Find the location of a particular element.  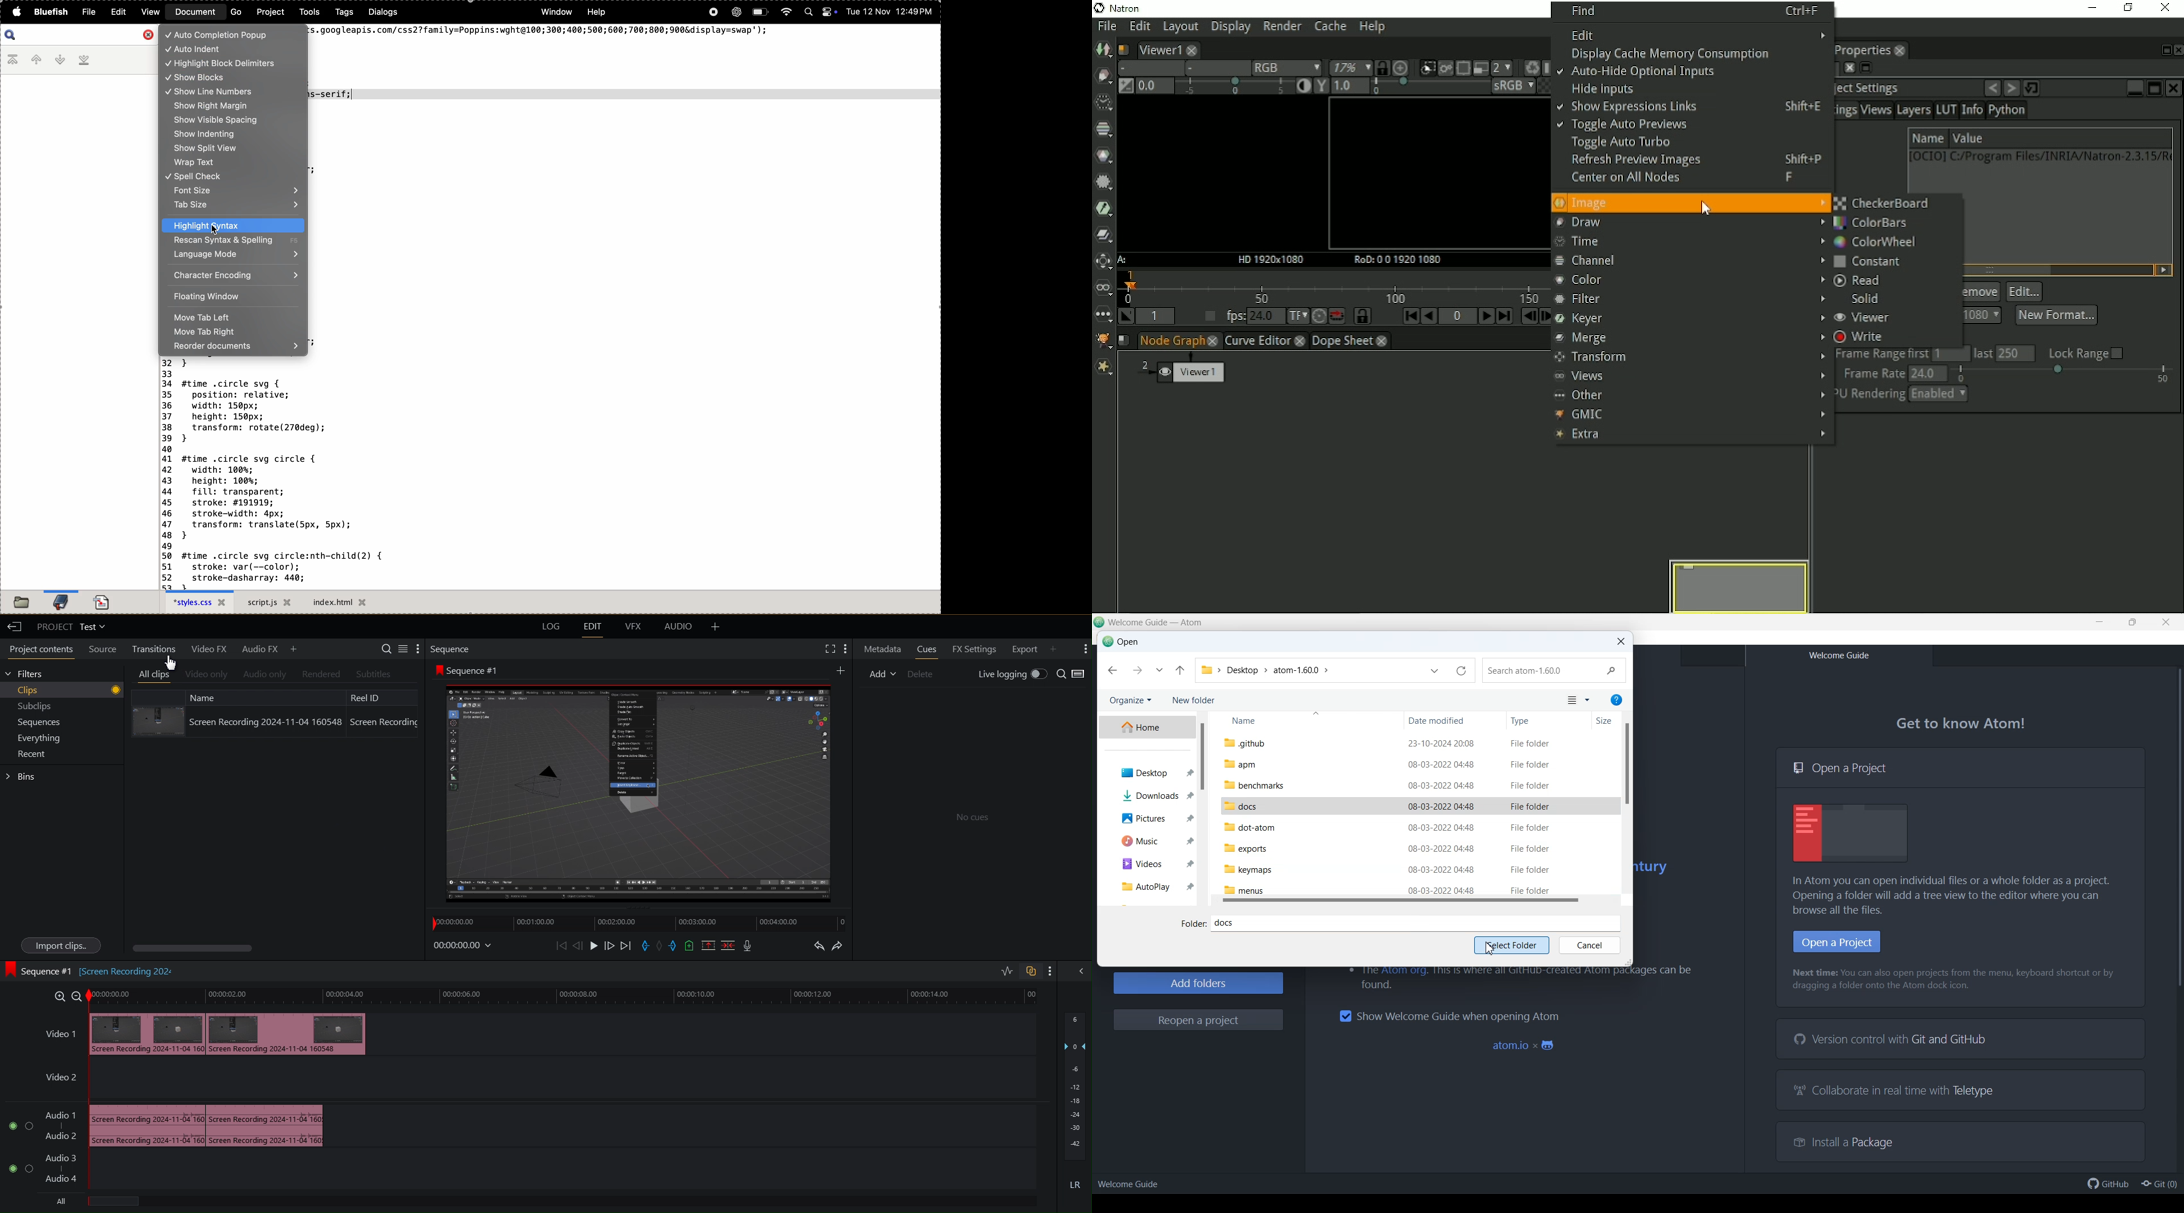

Vertical Scroll bar is located at coordinates (1202, 809).